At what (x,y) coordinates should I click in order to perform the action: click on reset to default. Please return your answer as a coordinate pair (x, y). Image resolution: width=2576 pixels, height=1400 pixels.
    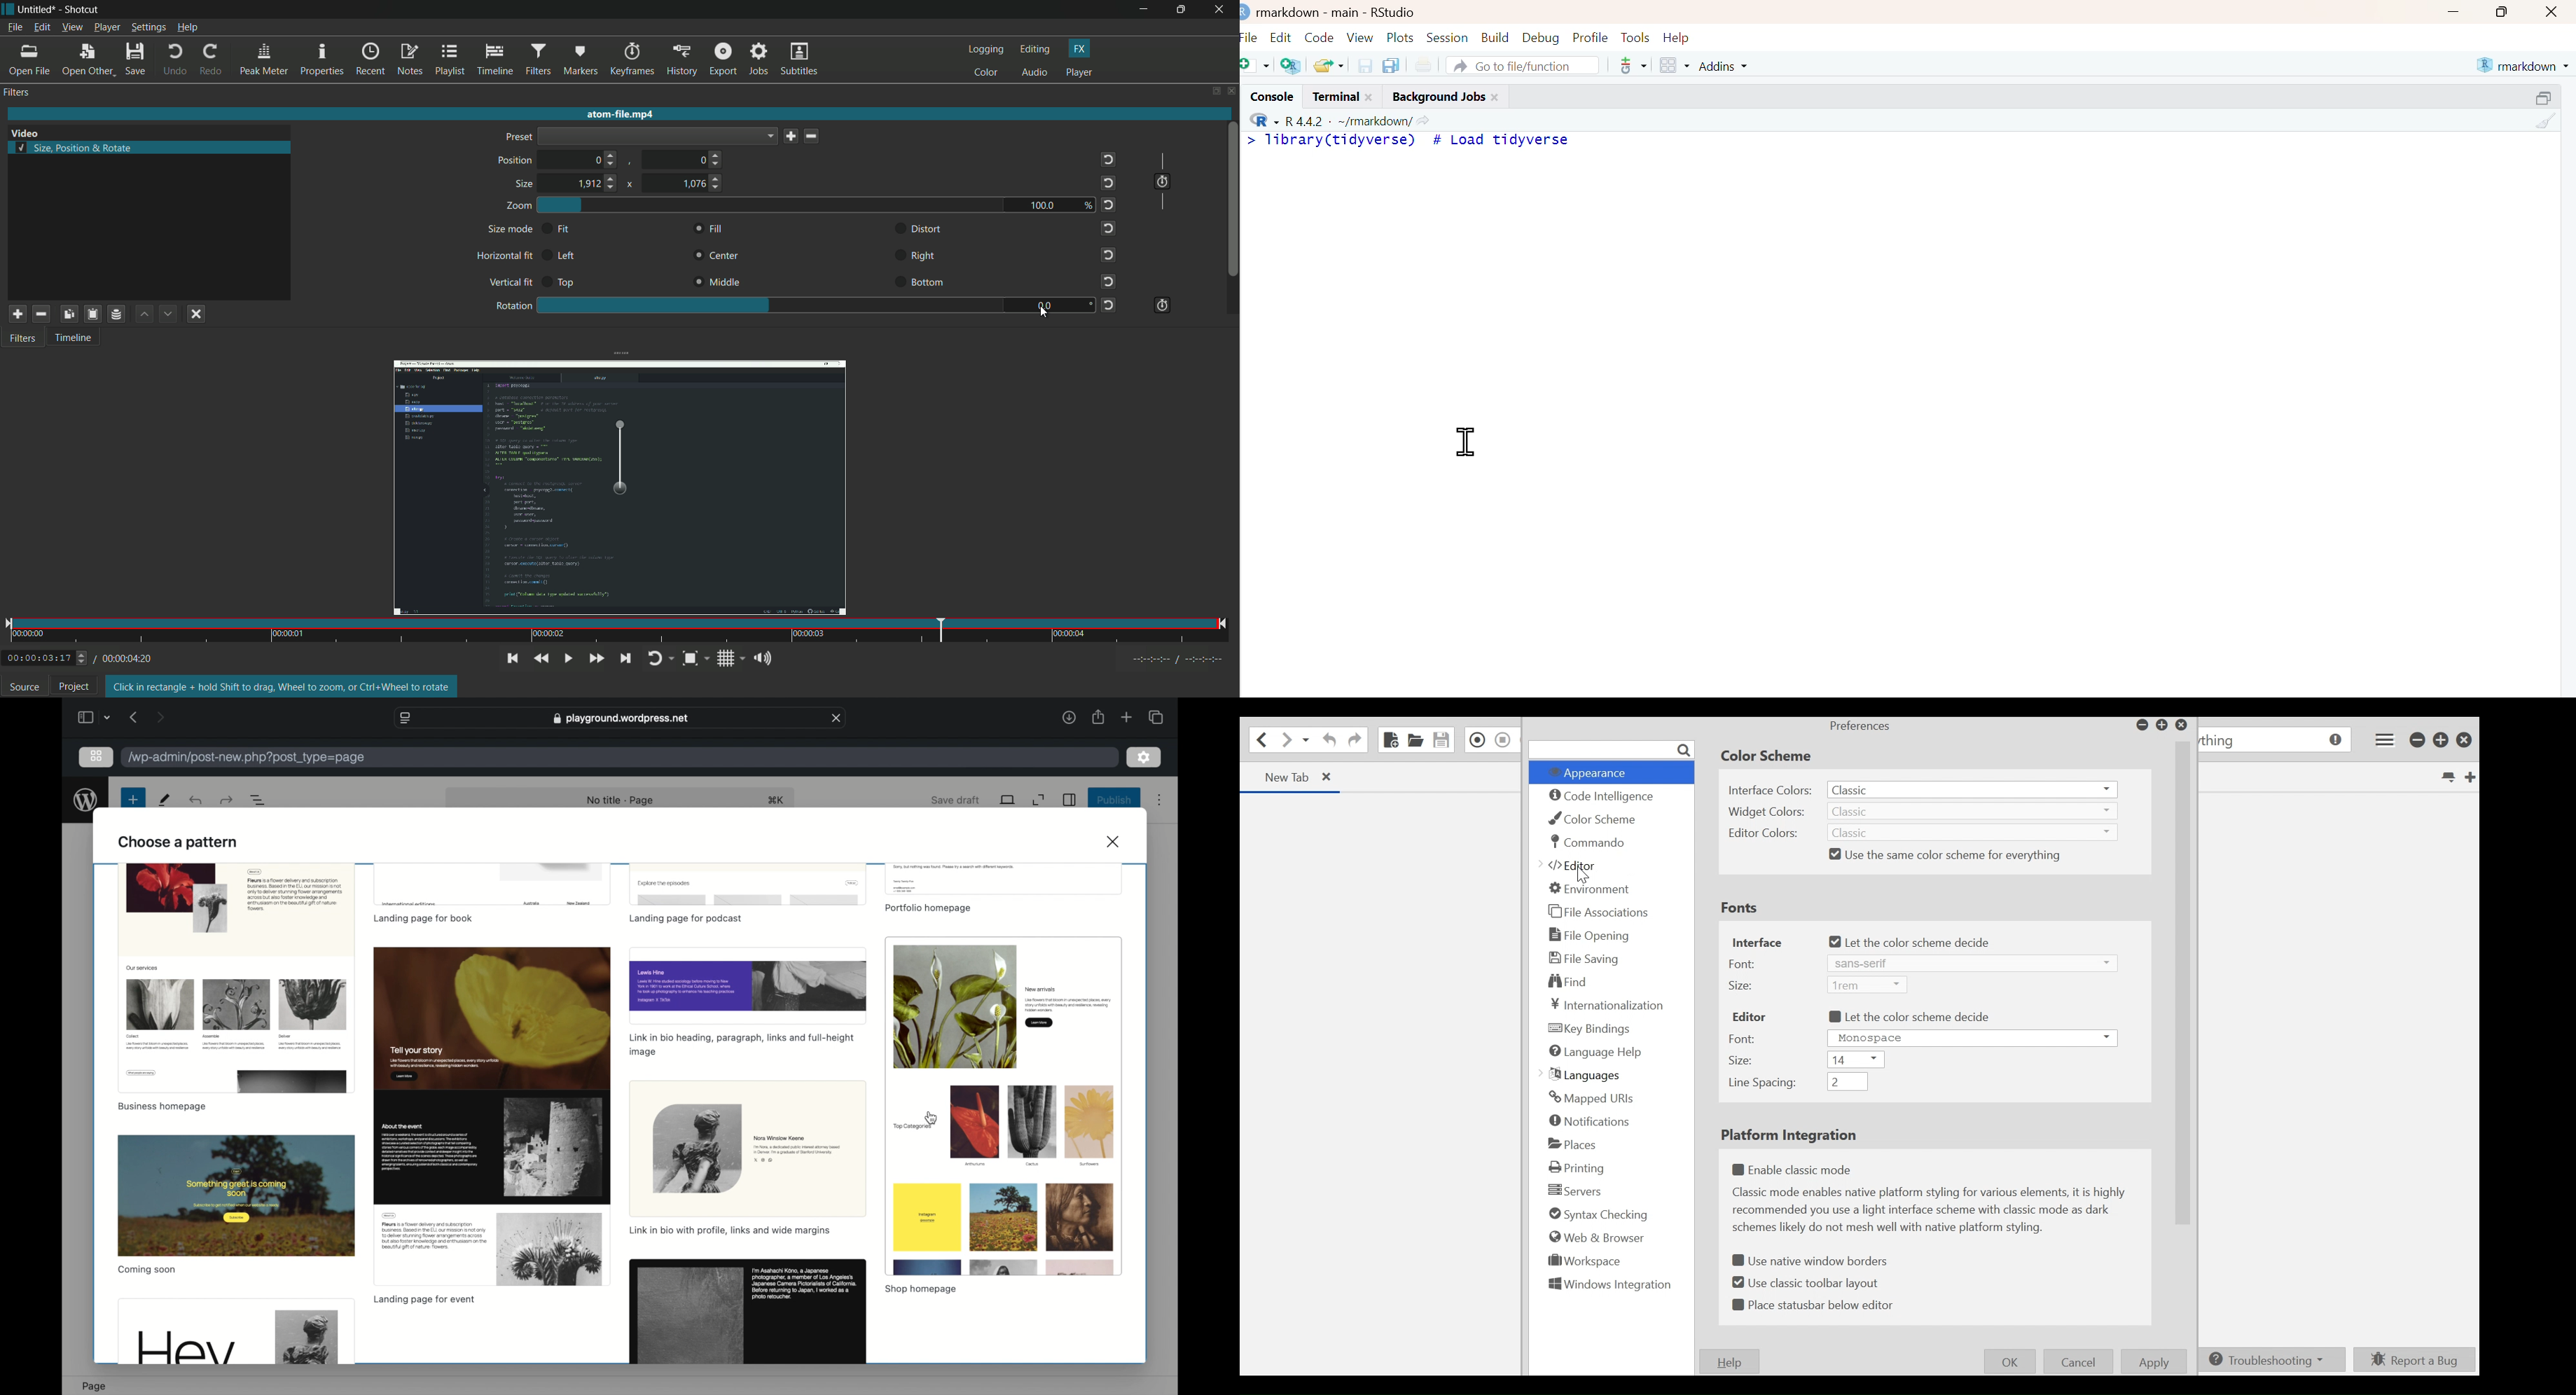
    Looking at the image, I should click on (1110, 183).